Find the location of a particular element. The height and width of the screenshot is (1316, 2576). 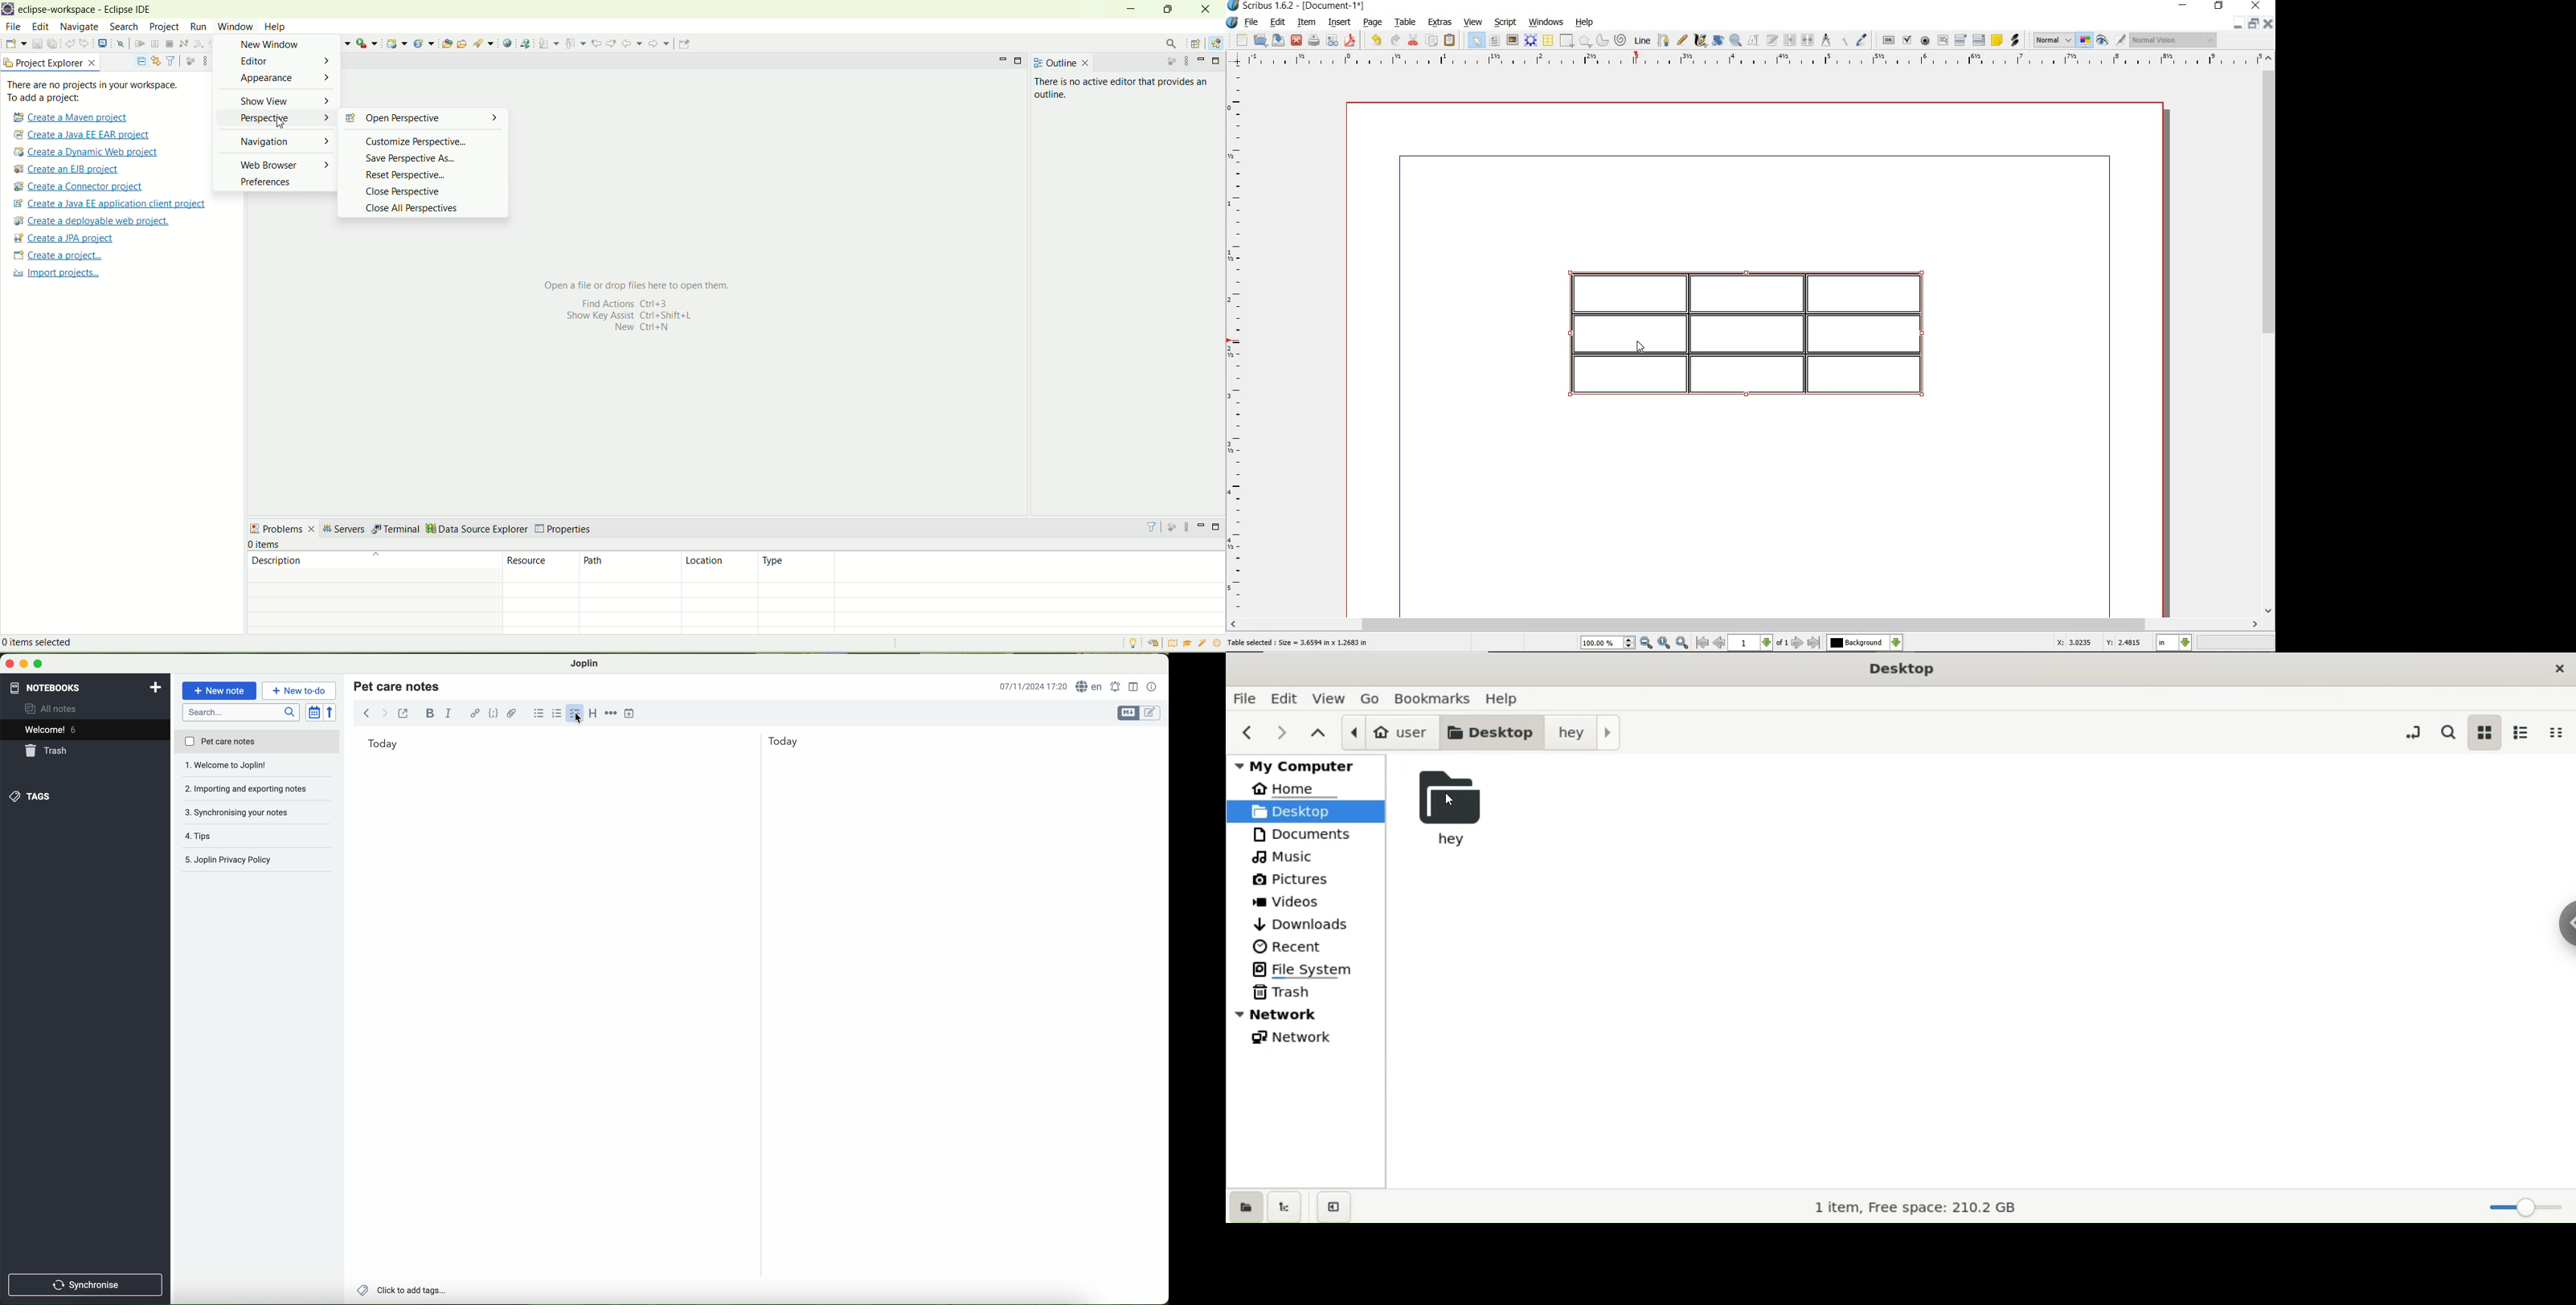

pet care notes file is located at coordinates (256, 743).